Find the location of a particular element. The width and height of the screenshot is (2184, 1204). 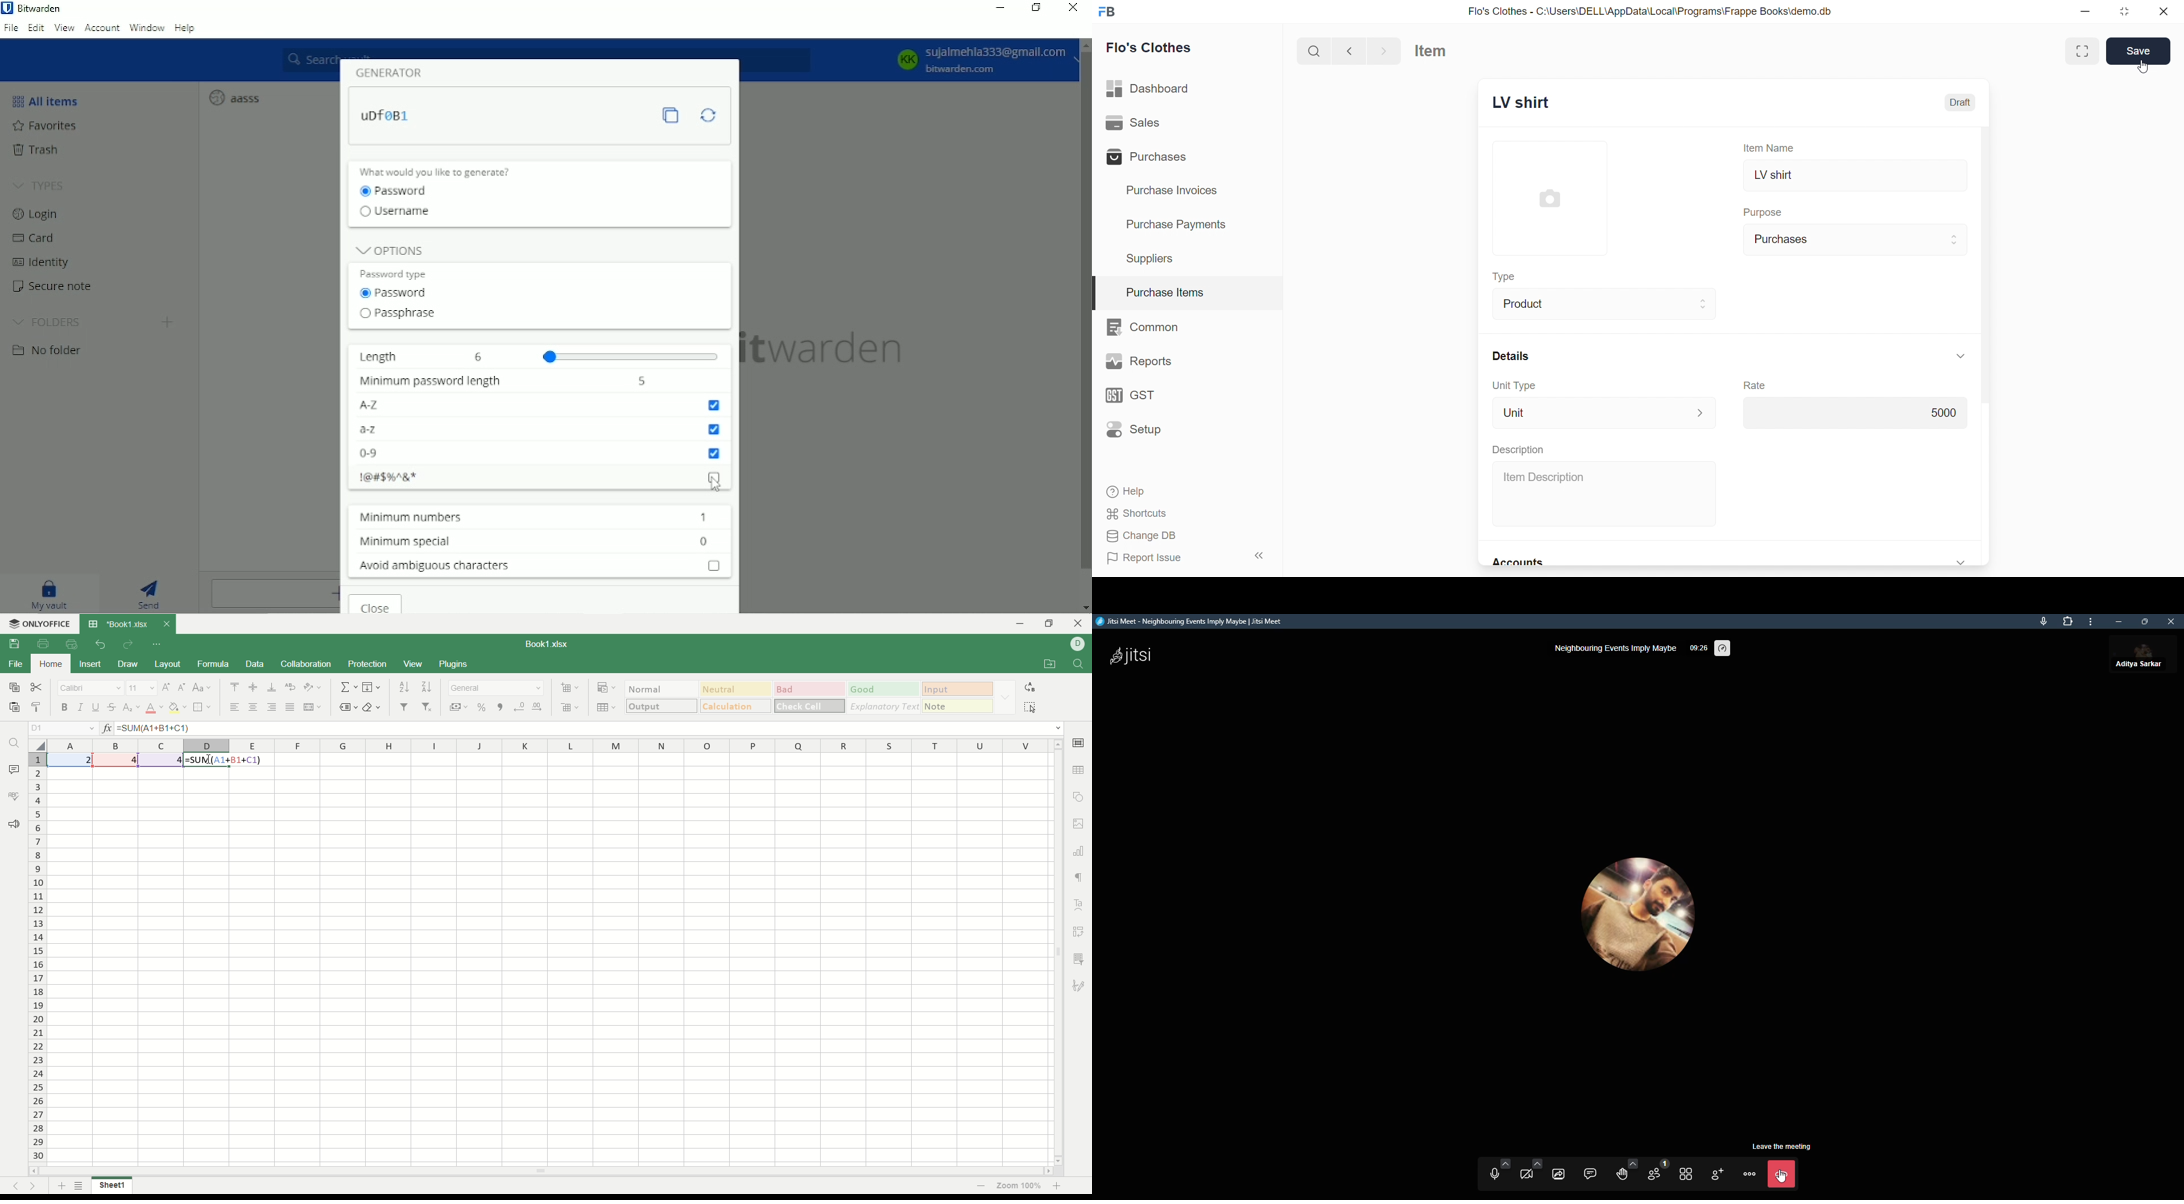

search is located at coordinates (11, 745).